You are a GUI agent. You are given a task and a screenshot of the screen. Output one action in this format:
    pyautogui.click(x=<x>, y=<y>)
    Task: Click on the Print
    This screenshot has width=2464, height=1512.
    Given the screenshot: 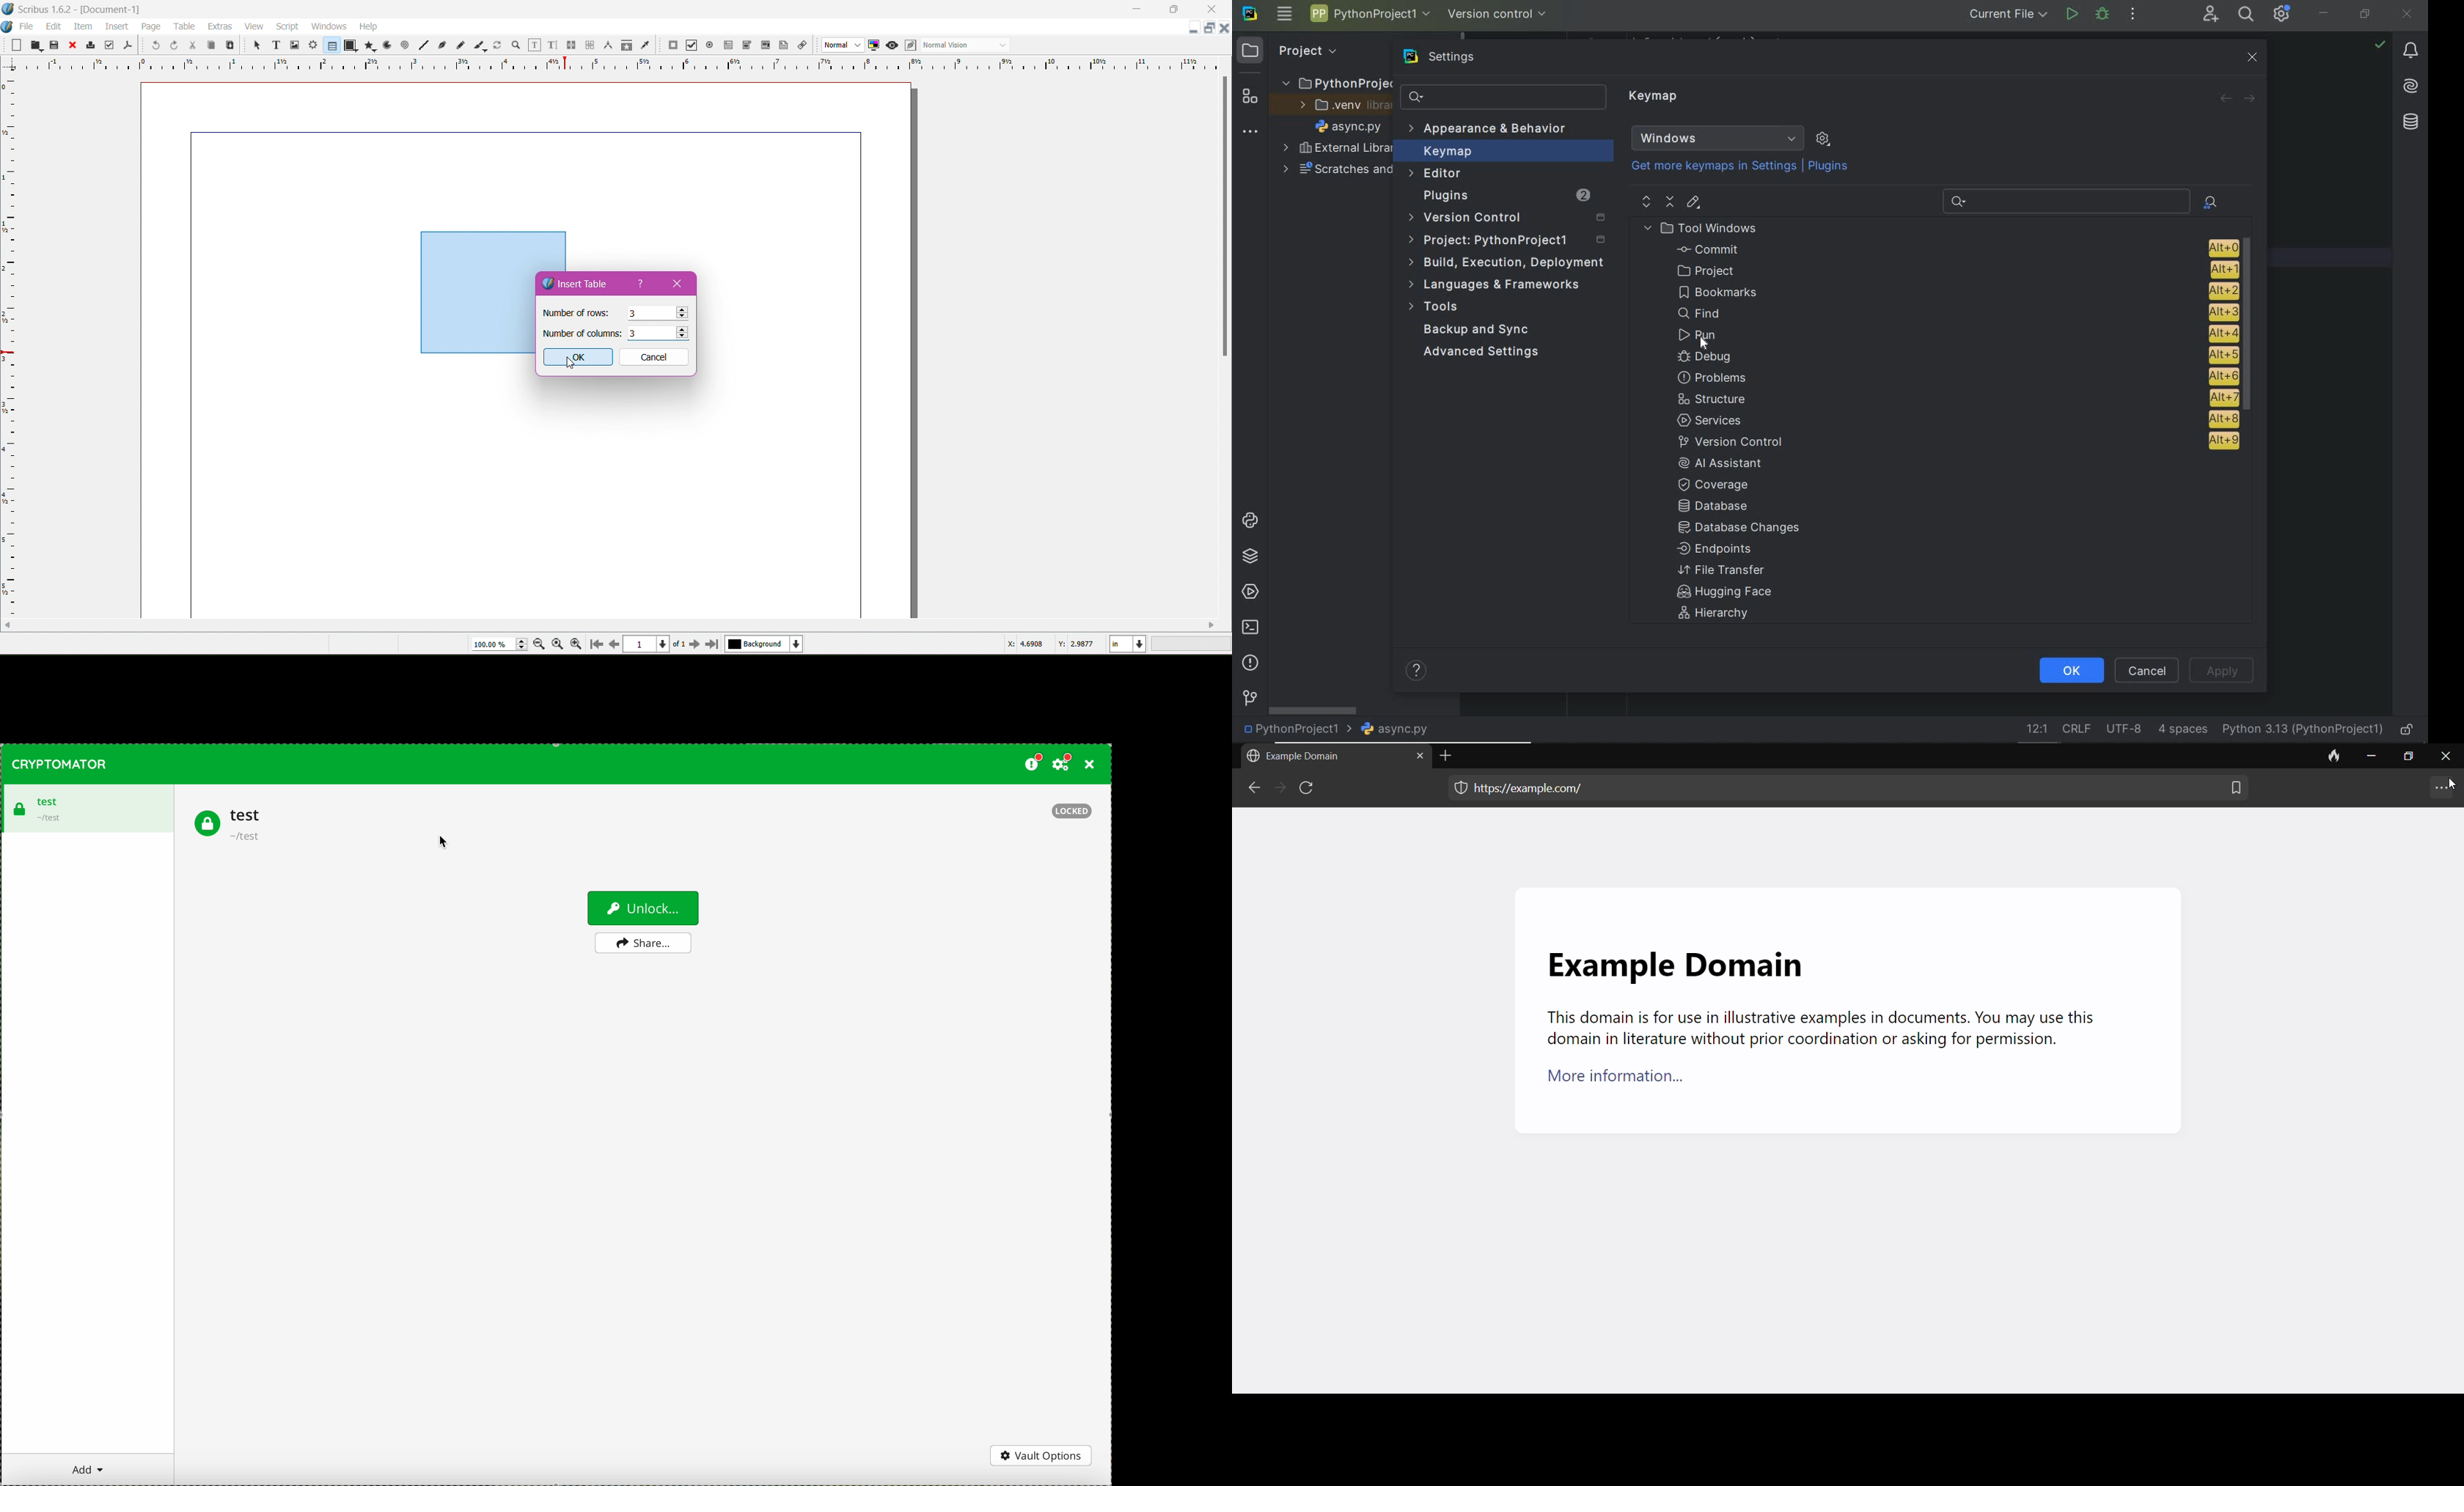 What is the action you would take?
    pyautogui.click(x=89, y=46)
    